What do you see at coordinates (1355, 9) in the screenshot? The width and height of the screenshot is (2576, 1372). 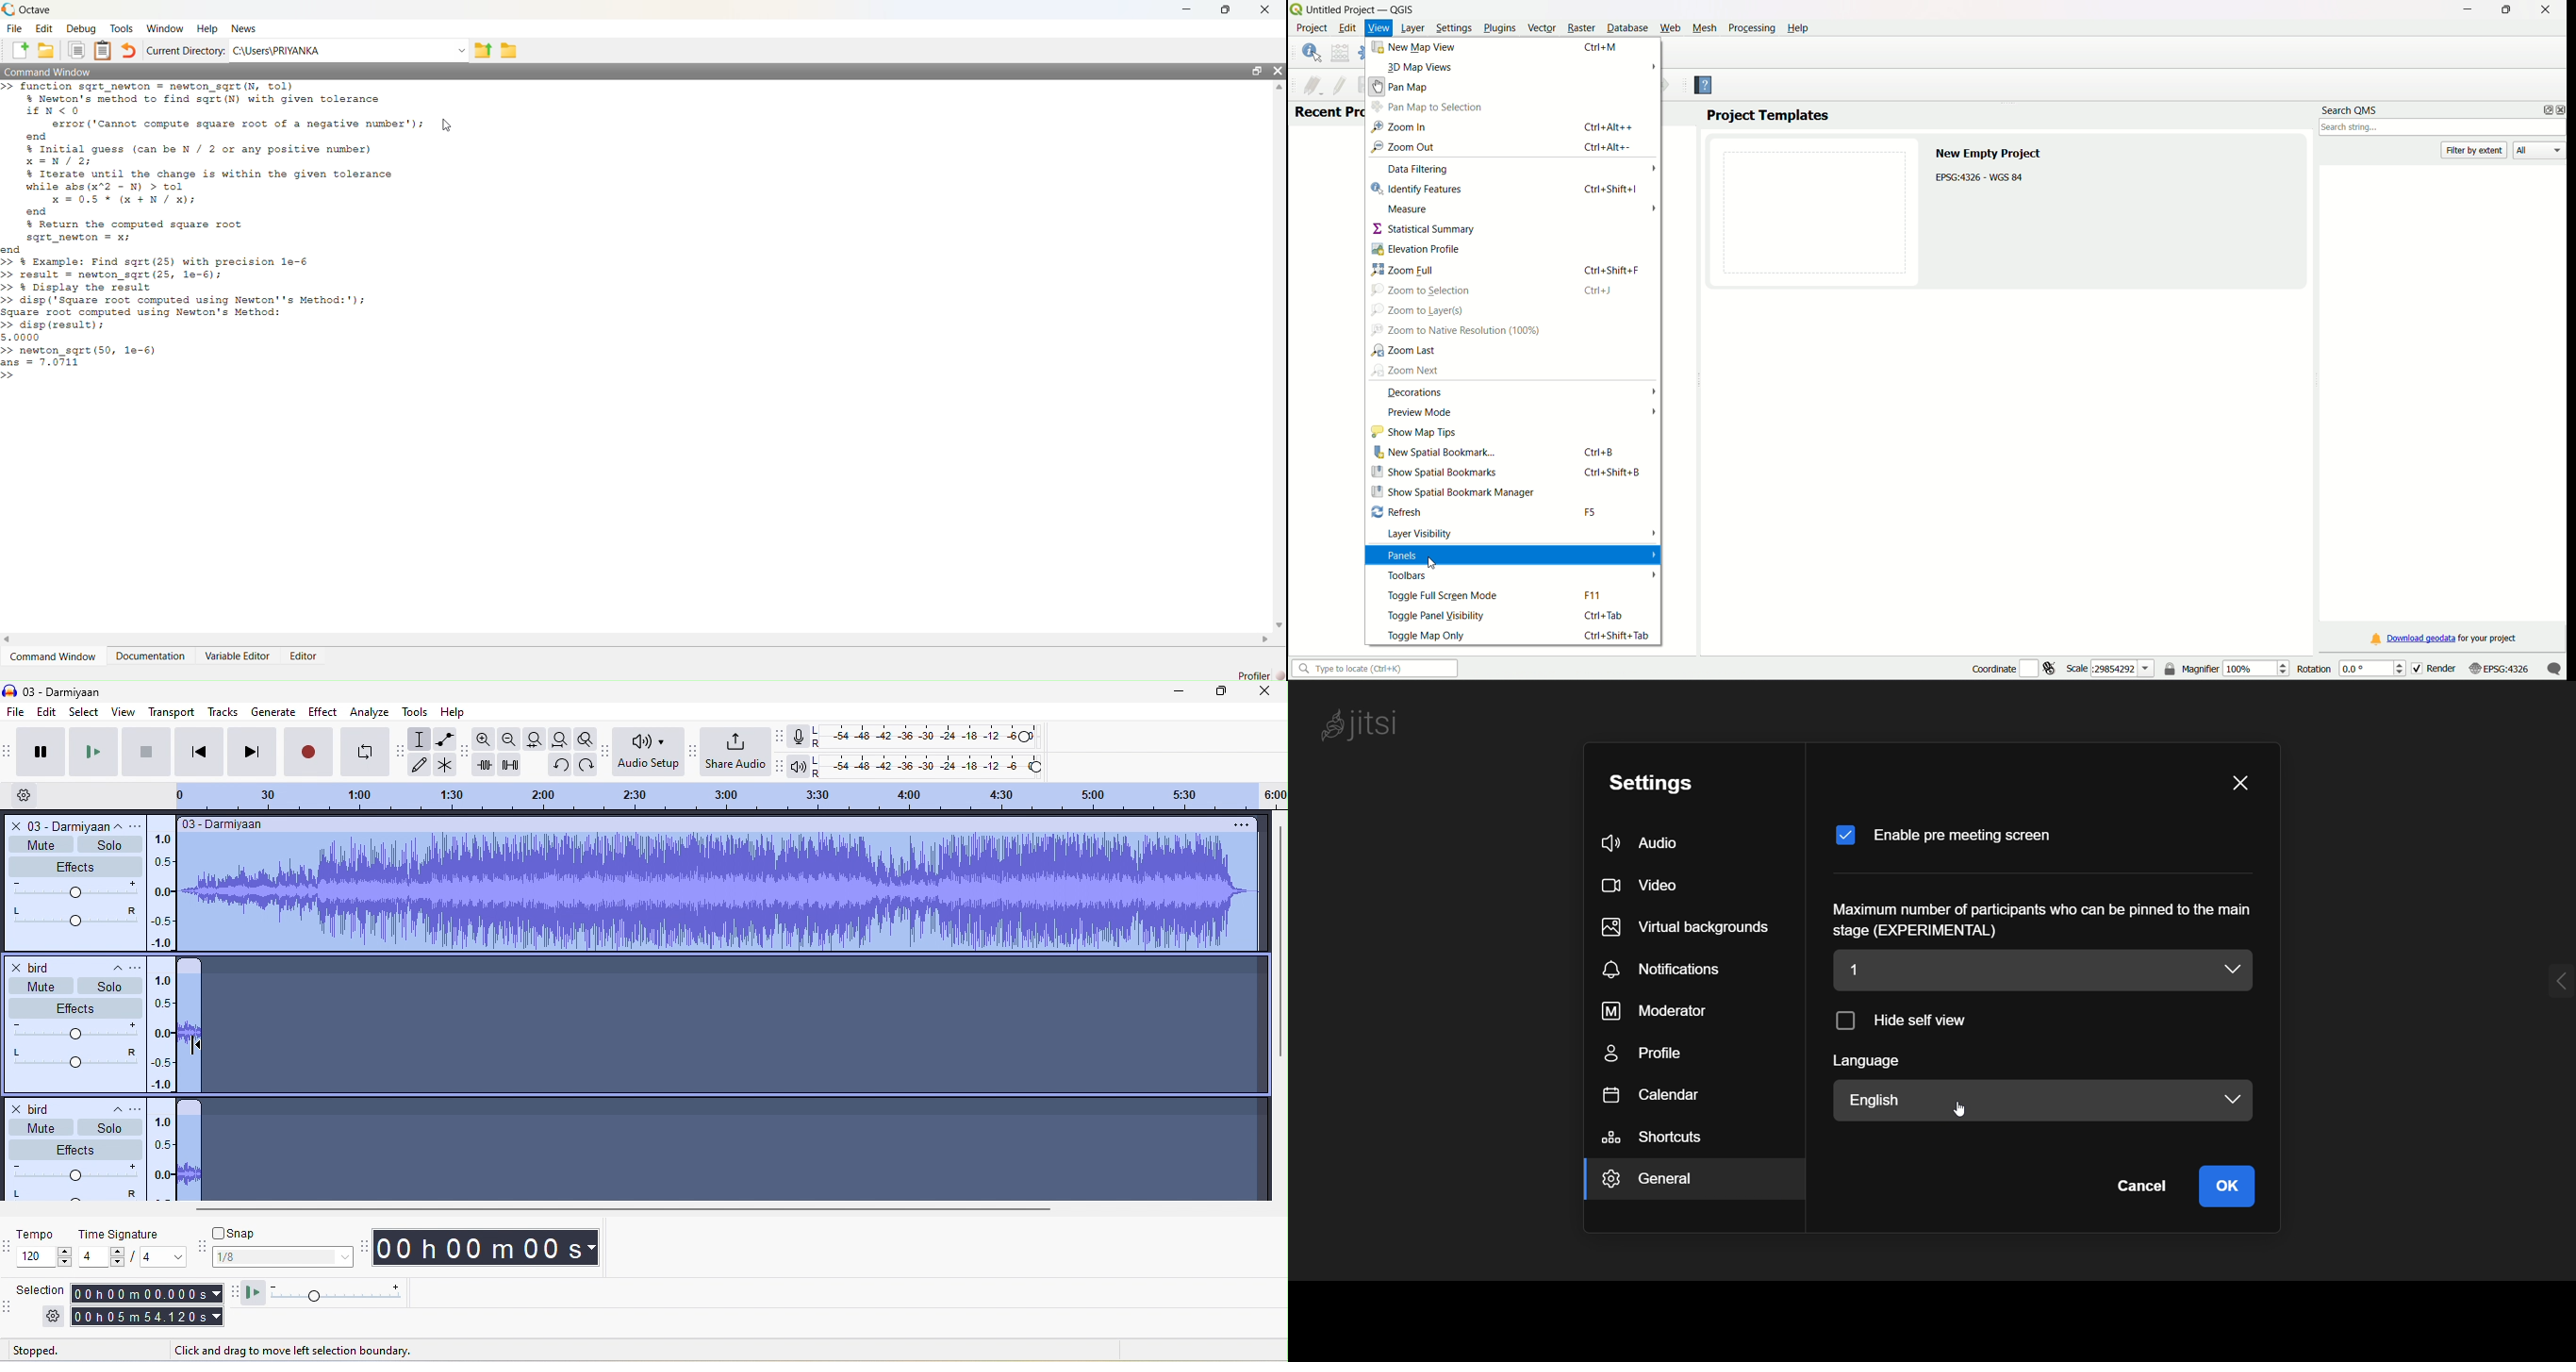 I see `title and logo` at bounding box center [1355, 9].